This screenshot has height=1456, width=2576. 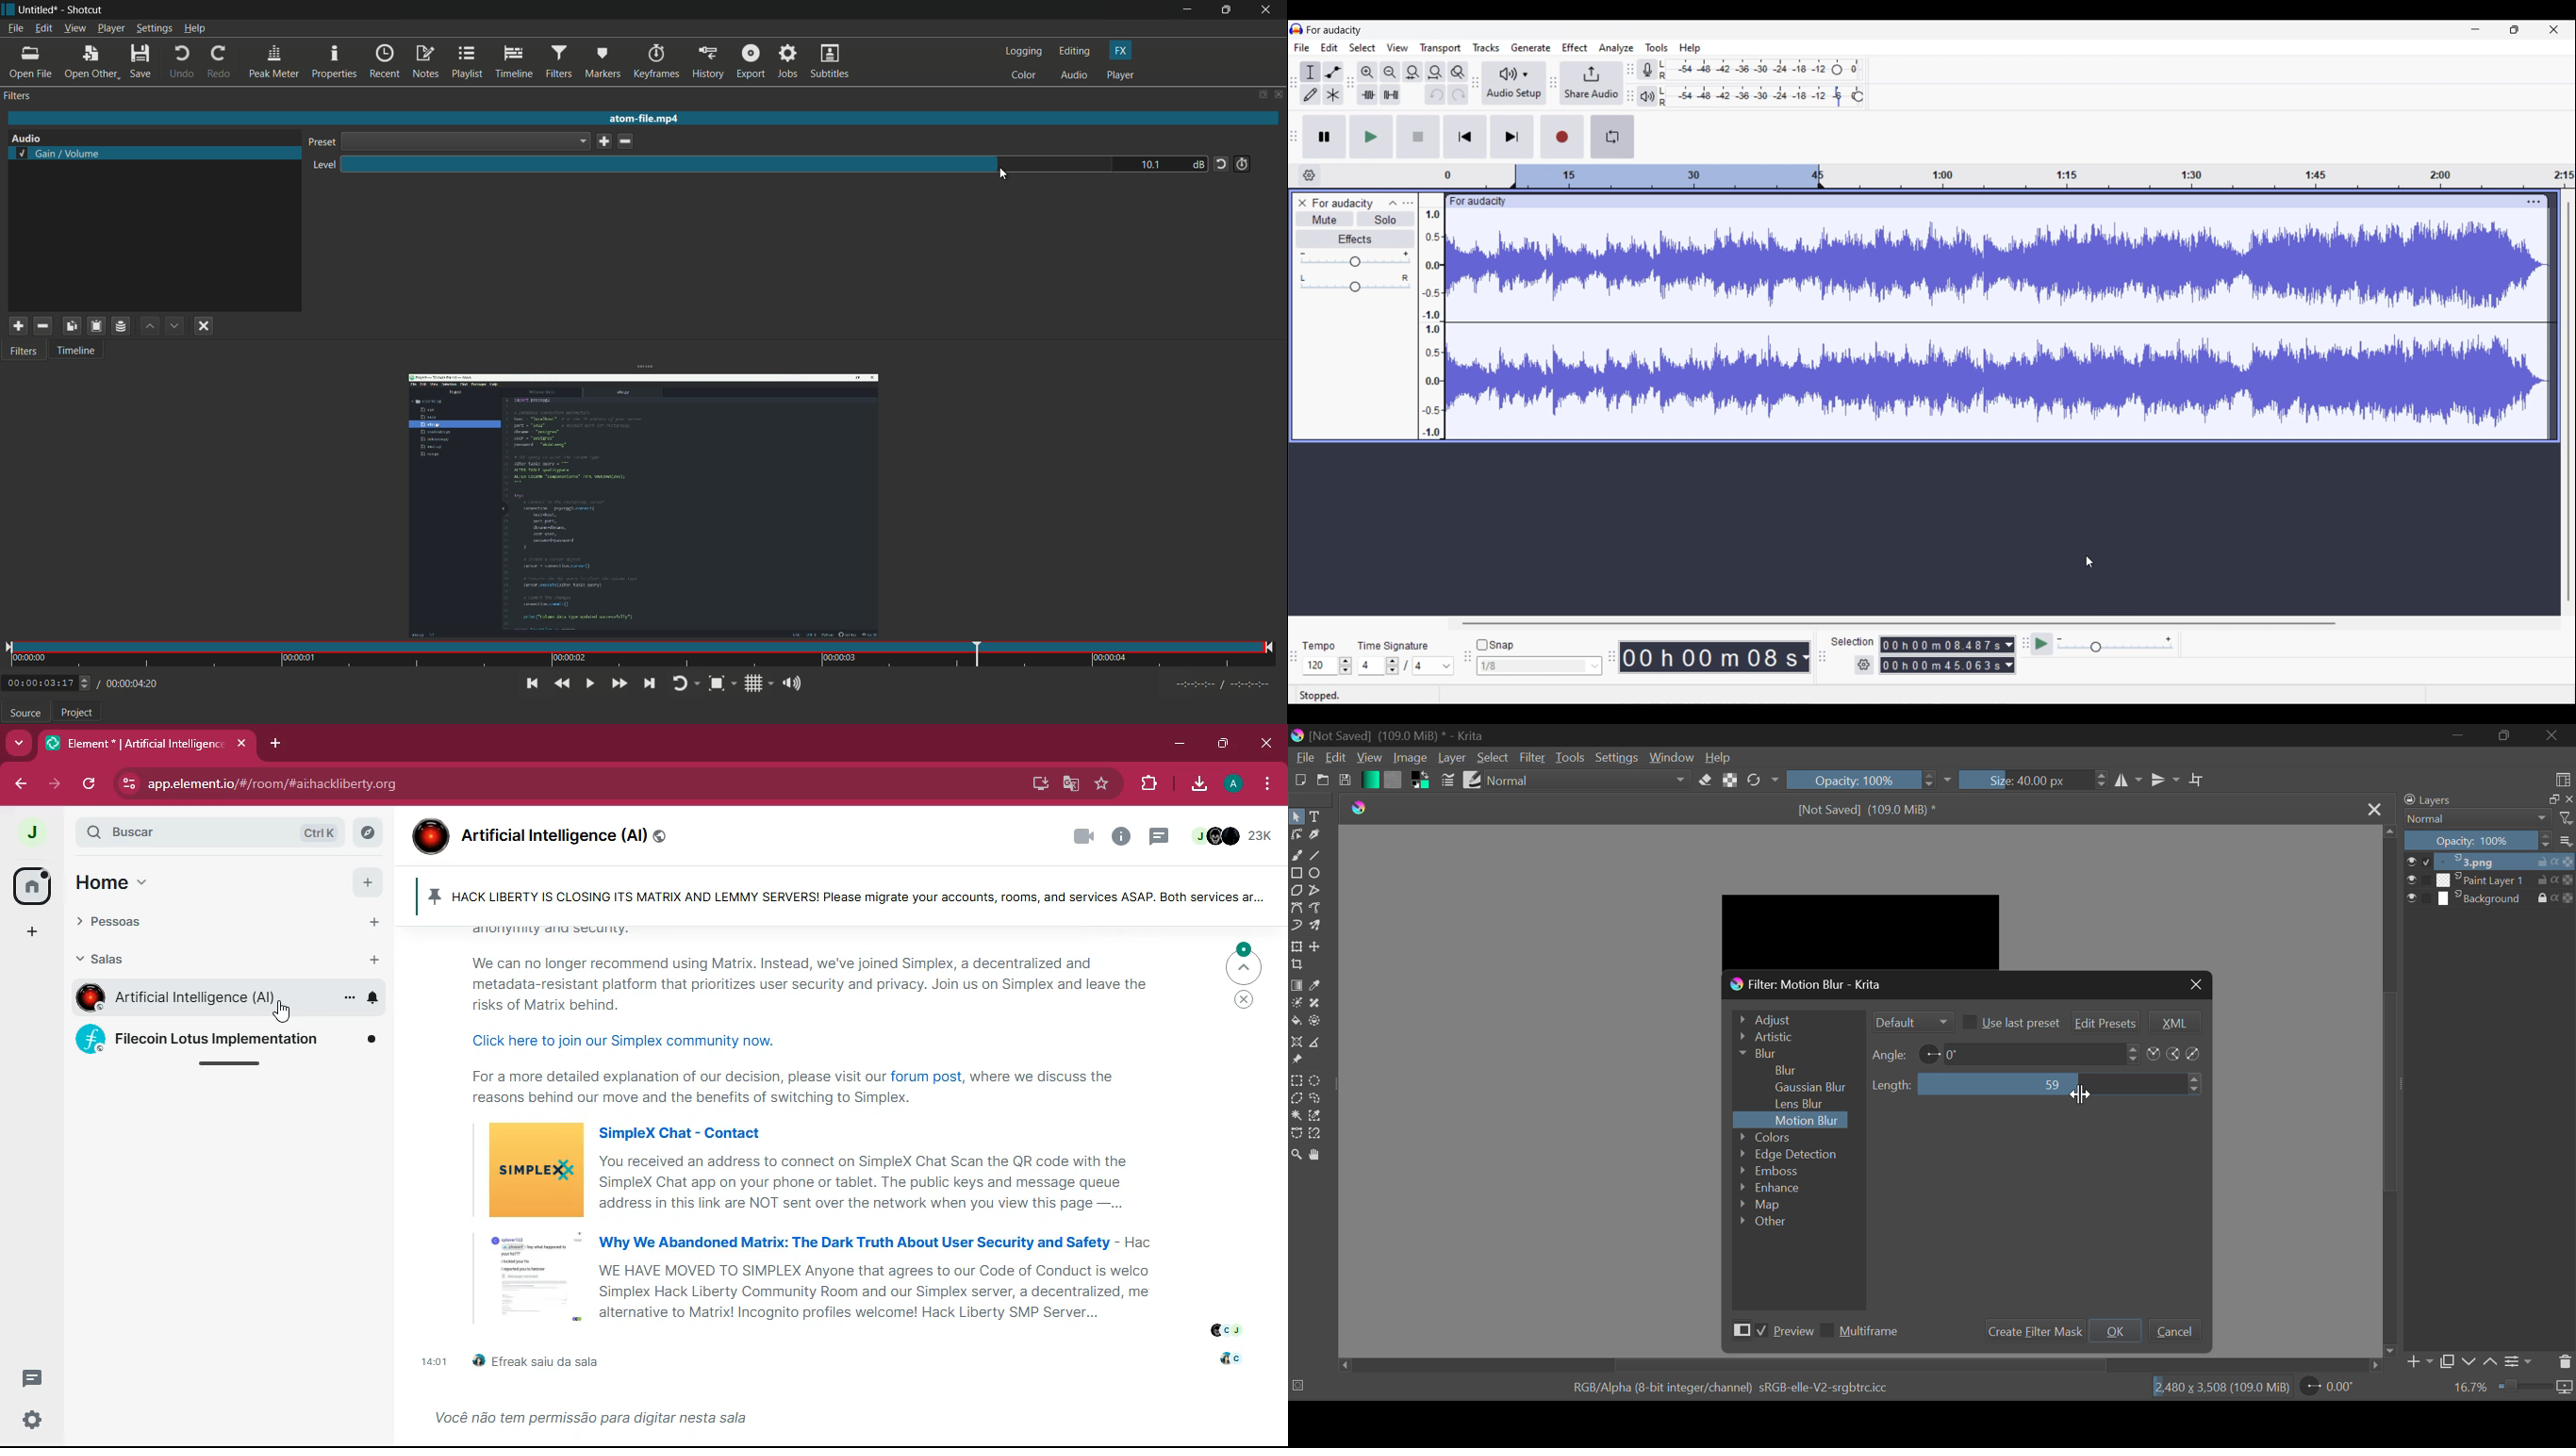 I want to click on Timeline options, so click(x=1309, y=176).